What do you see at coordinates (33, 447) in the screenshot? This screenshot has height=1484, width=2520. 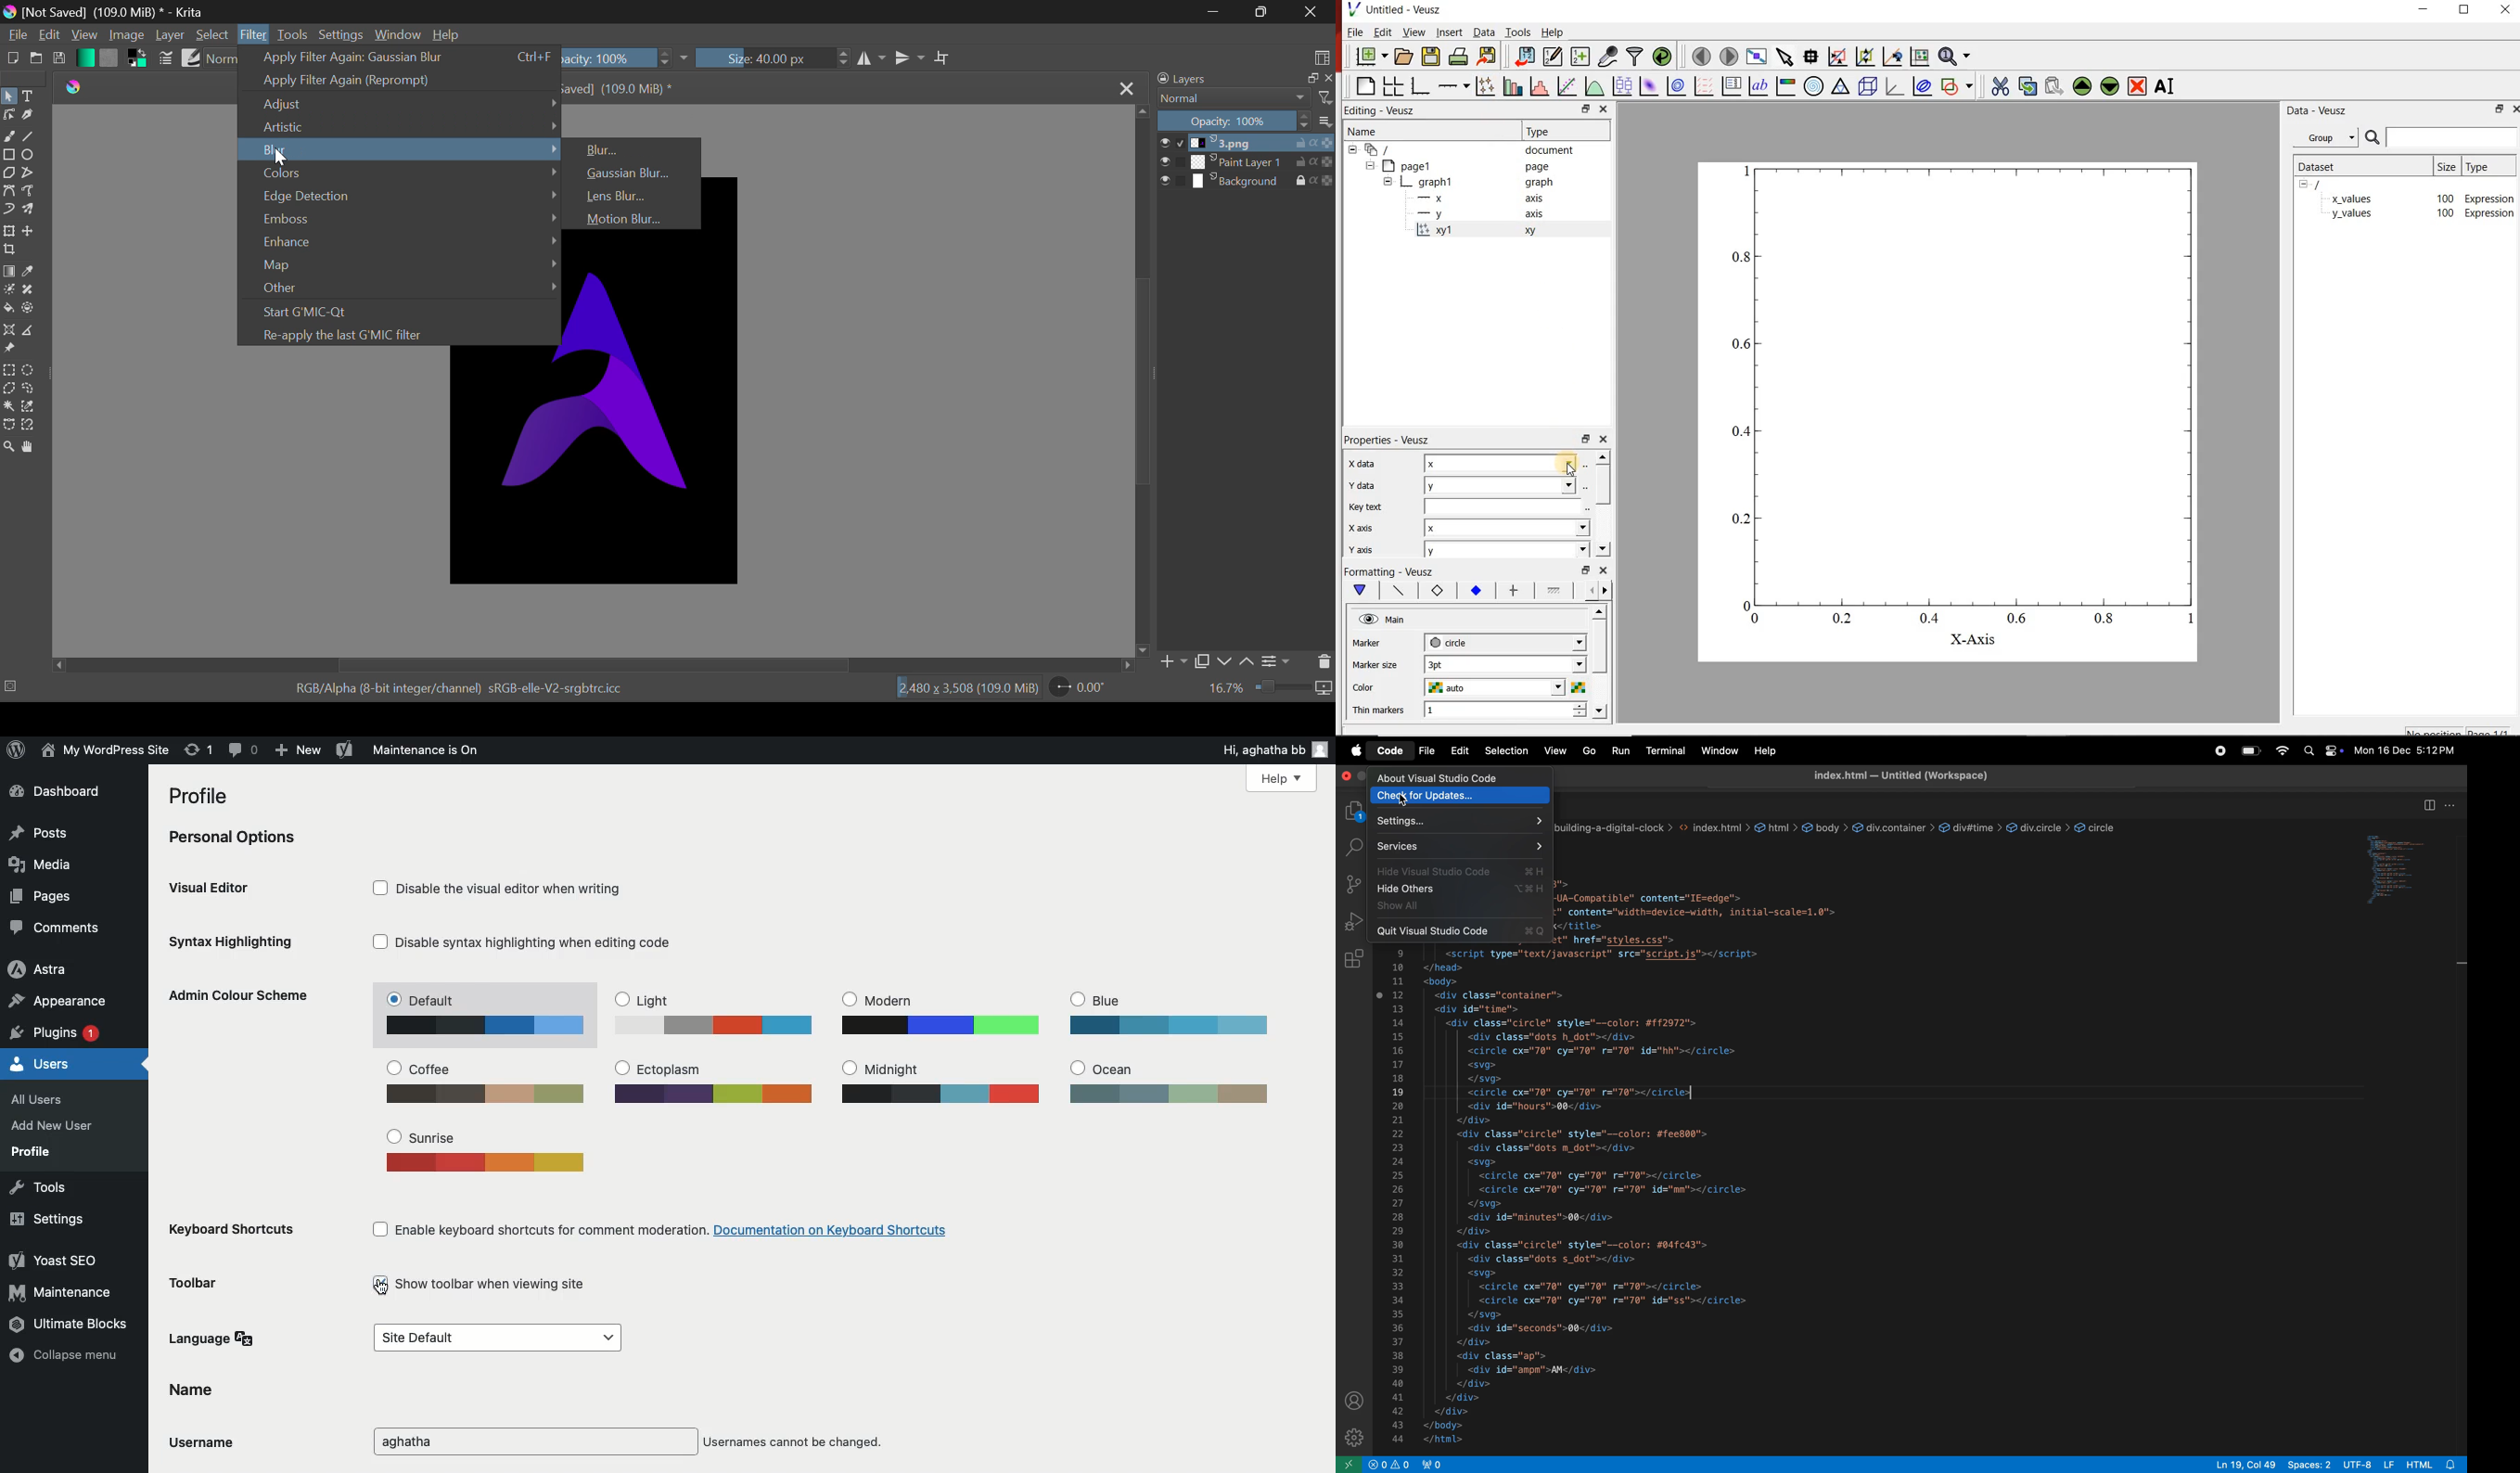 I see `Pan` at bounding box center [33, 447].